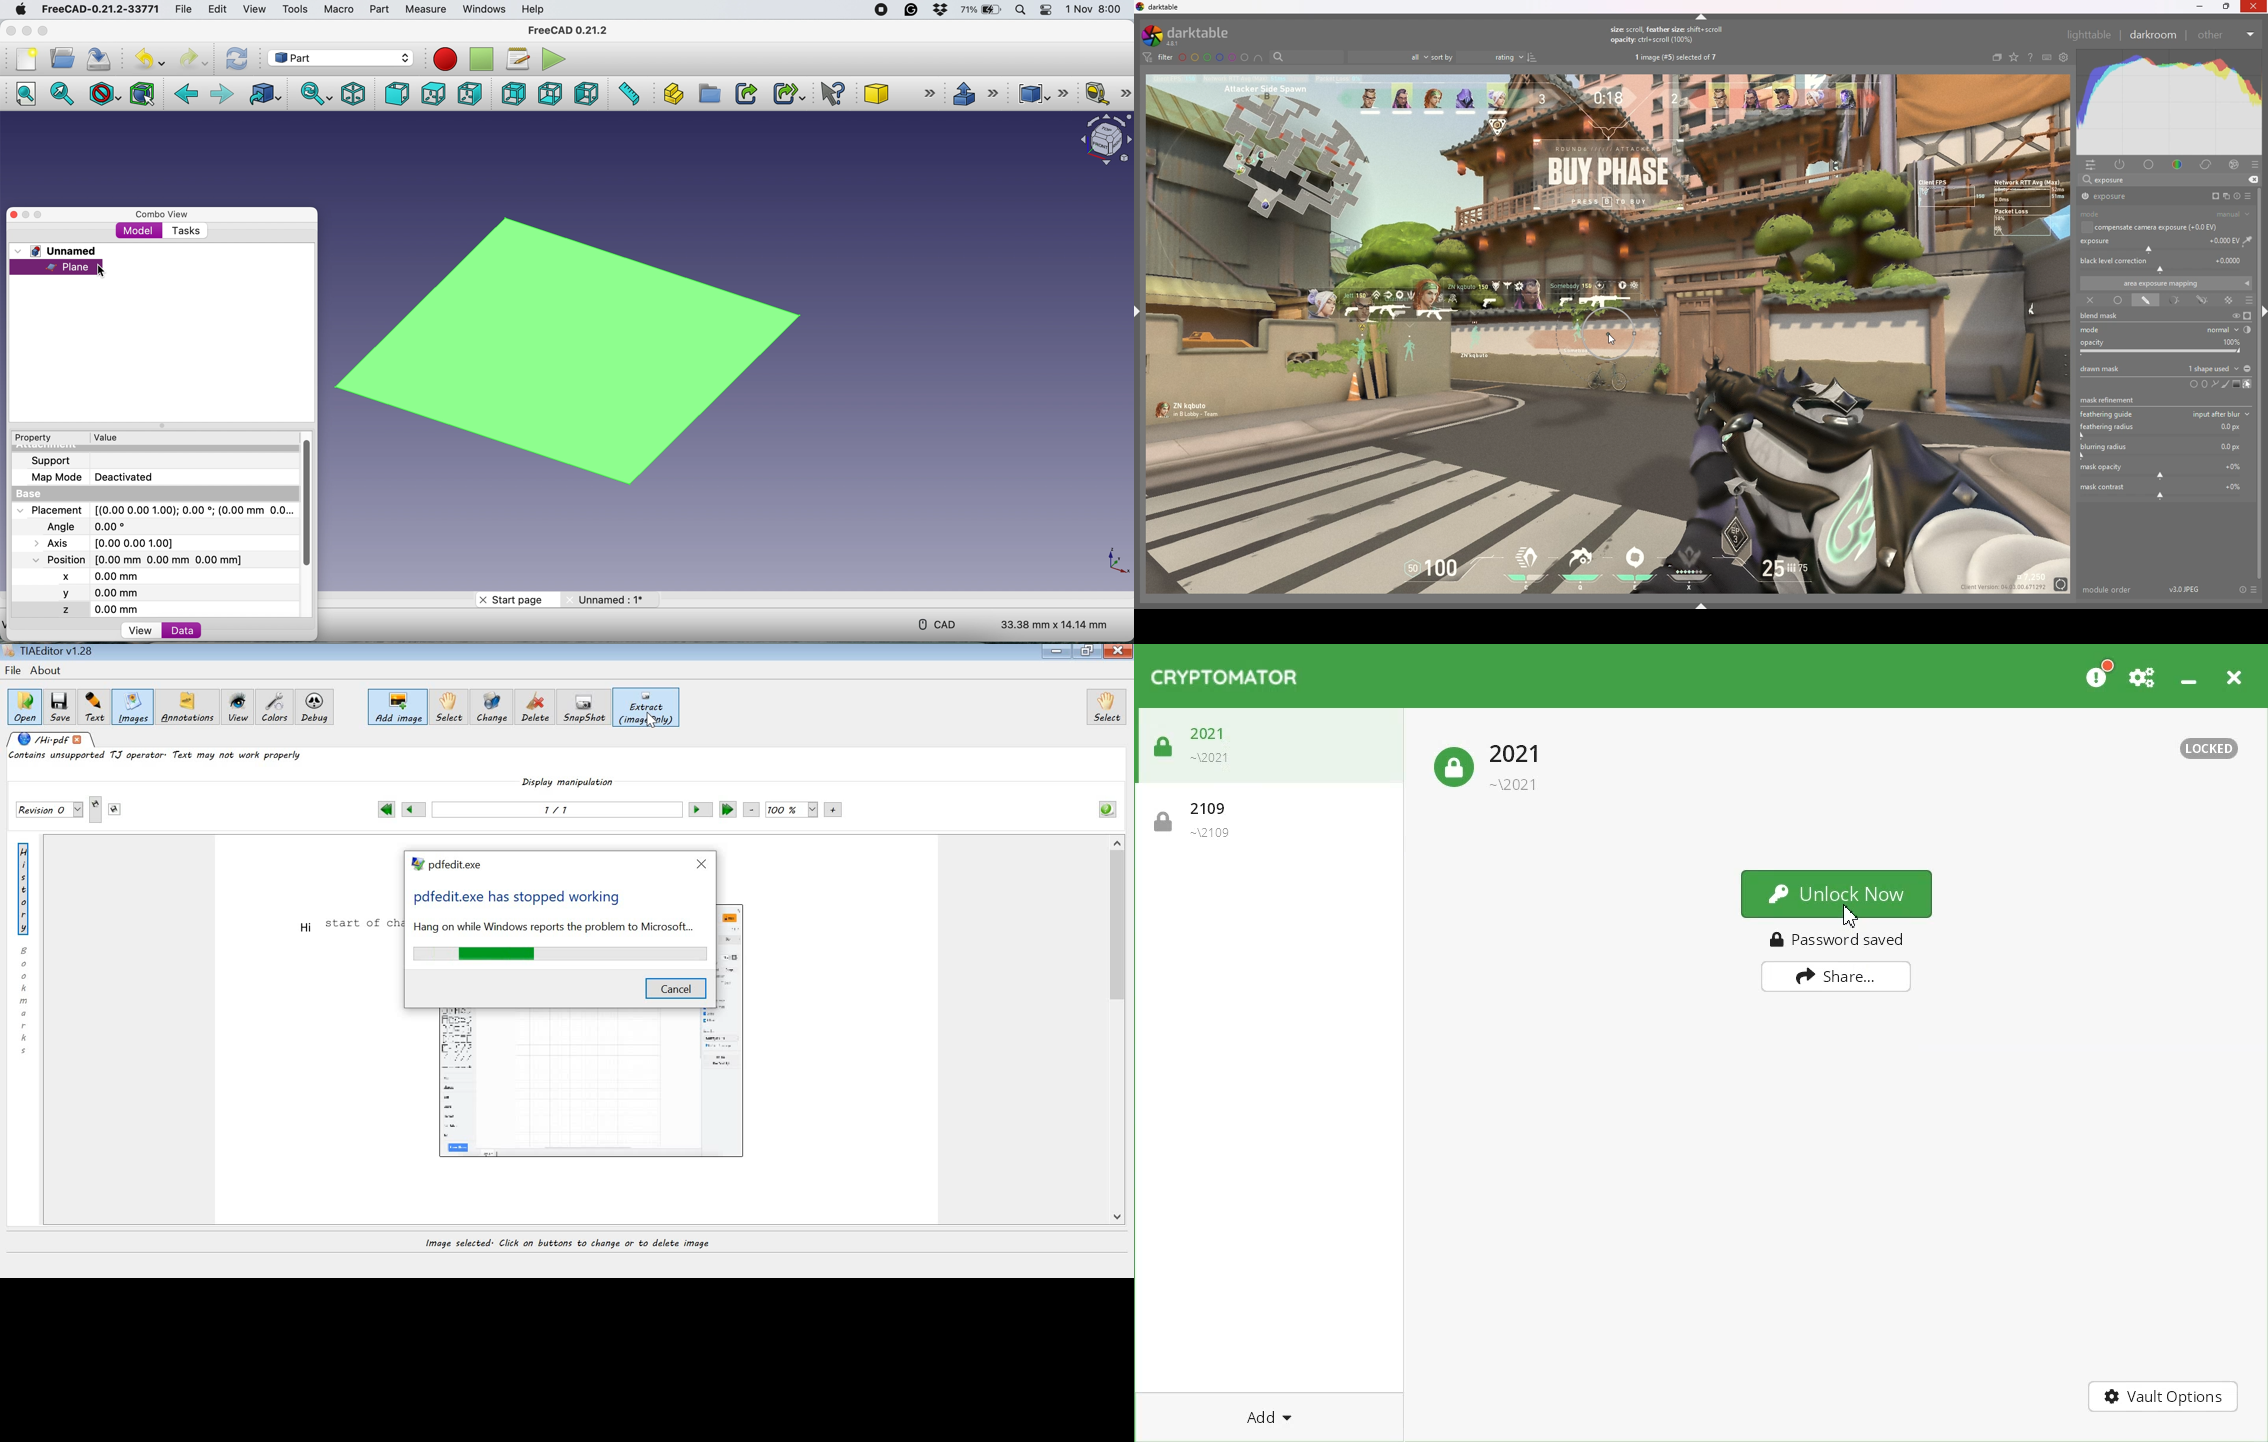  Describe the element at coordinates (87, 528) in the screenshot. I see `Angle 0.00*` at that location.